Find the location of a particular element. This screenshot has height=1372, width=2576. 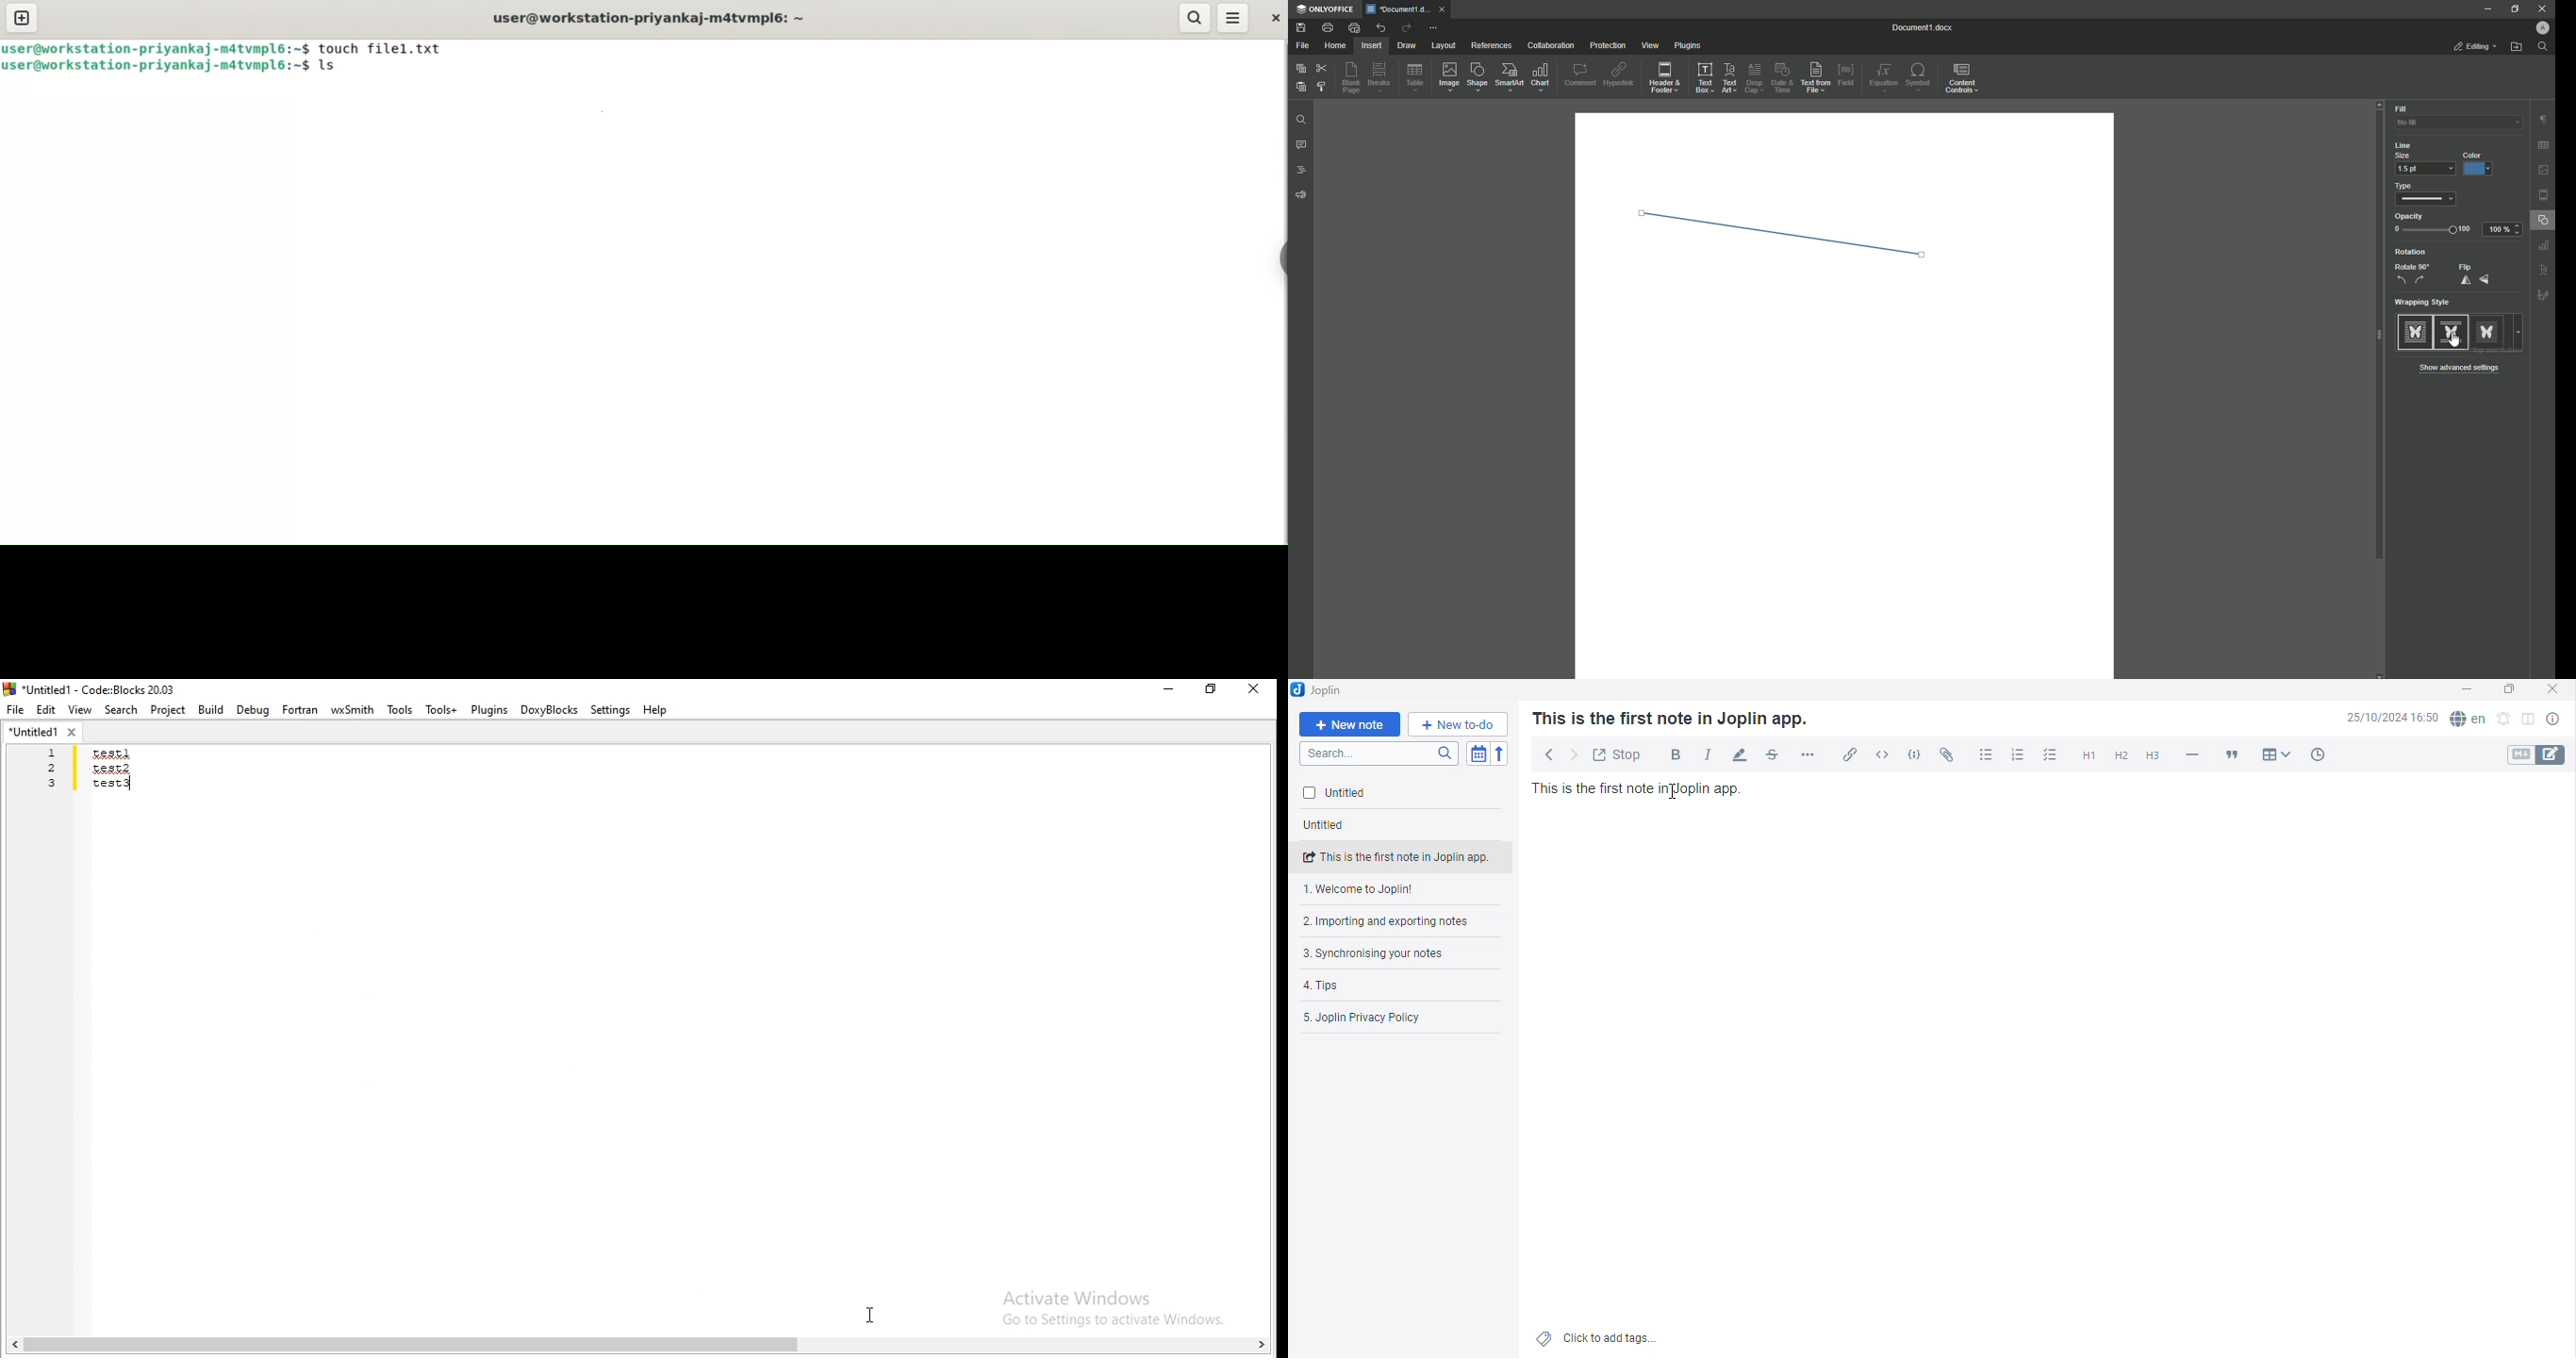

new tab is located at coordinates (23, 17).